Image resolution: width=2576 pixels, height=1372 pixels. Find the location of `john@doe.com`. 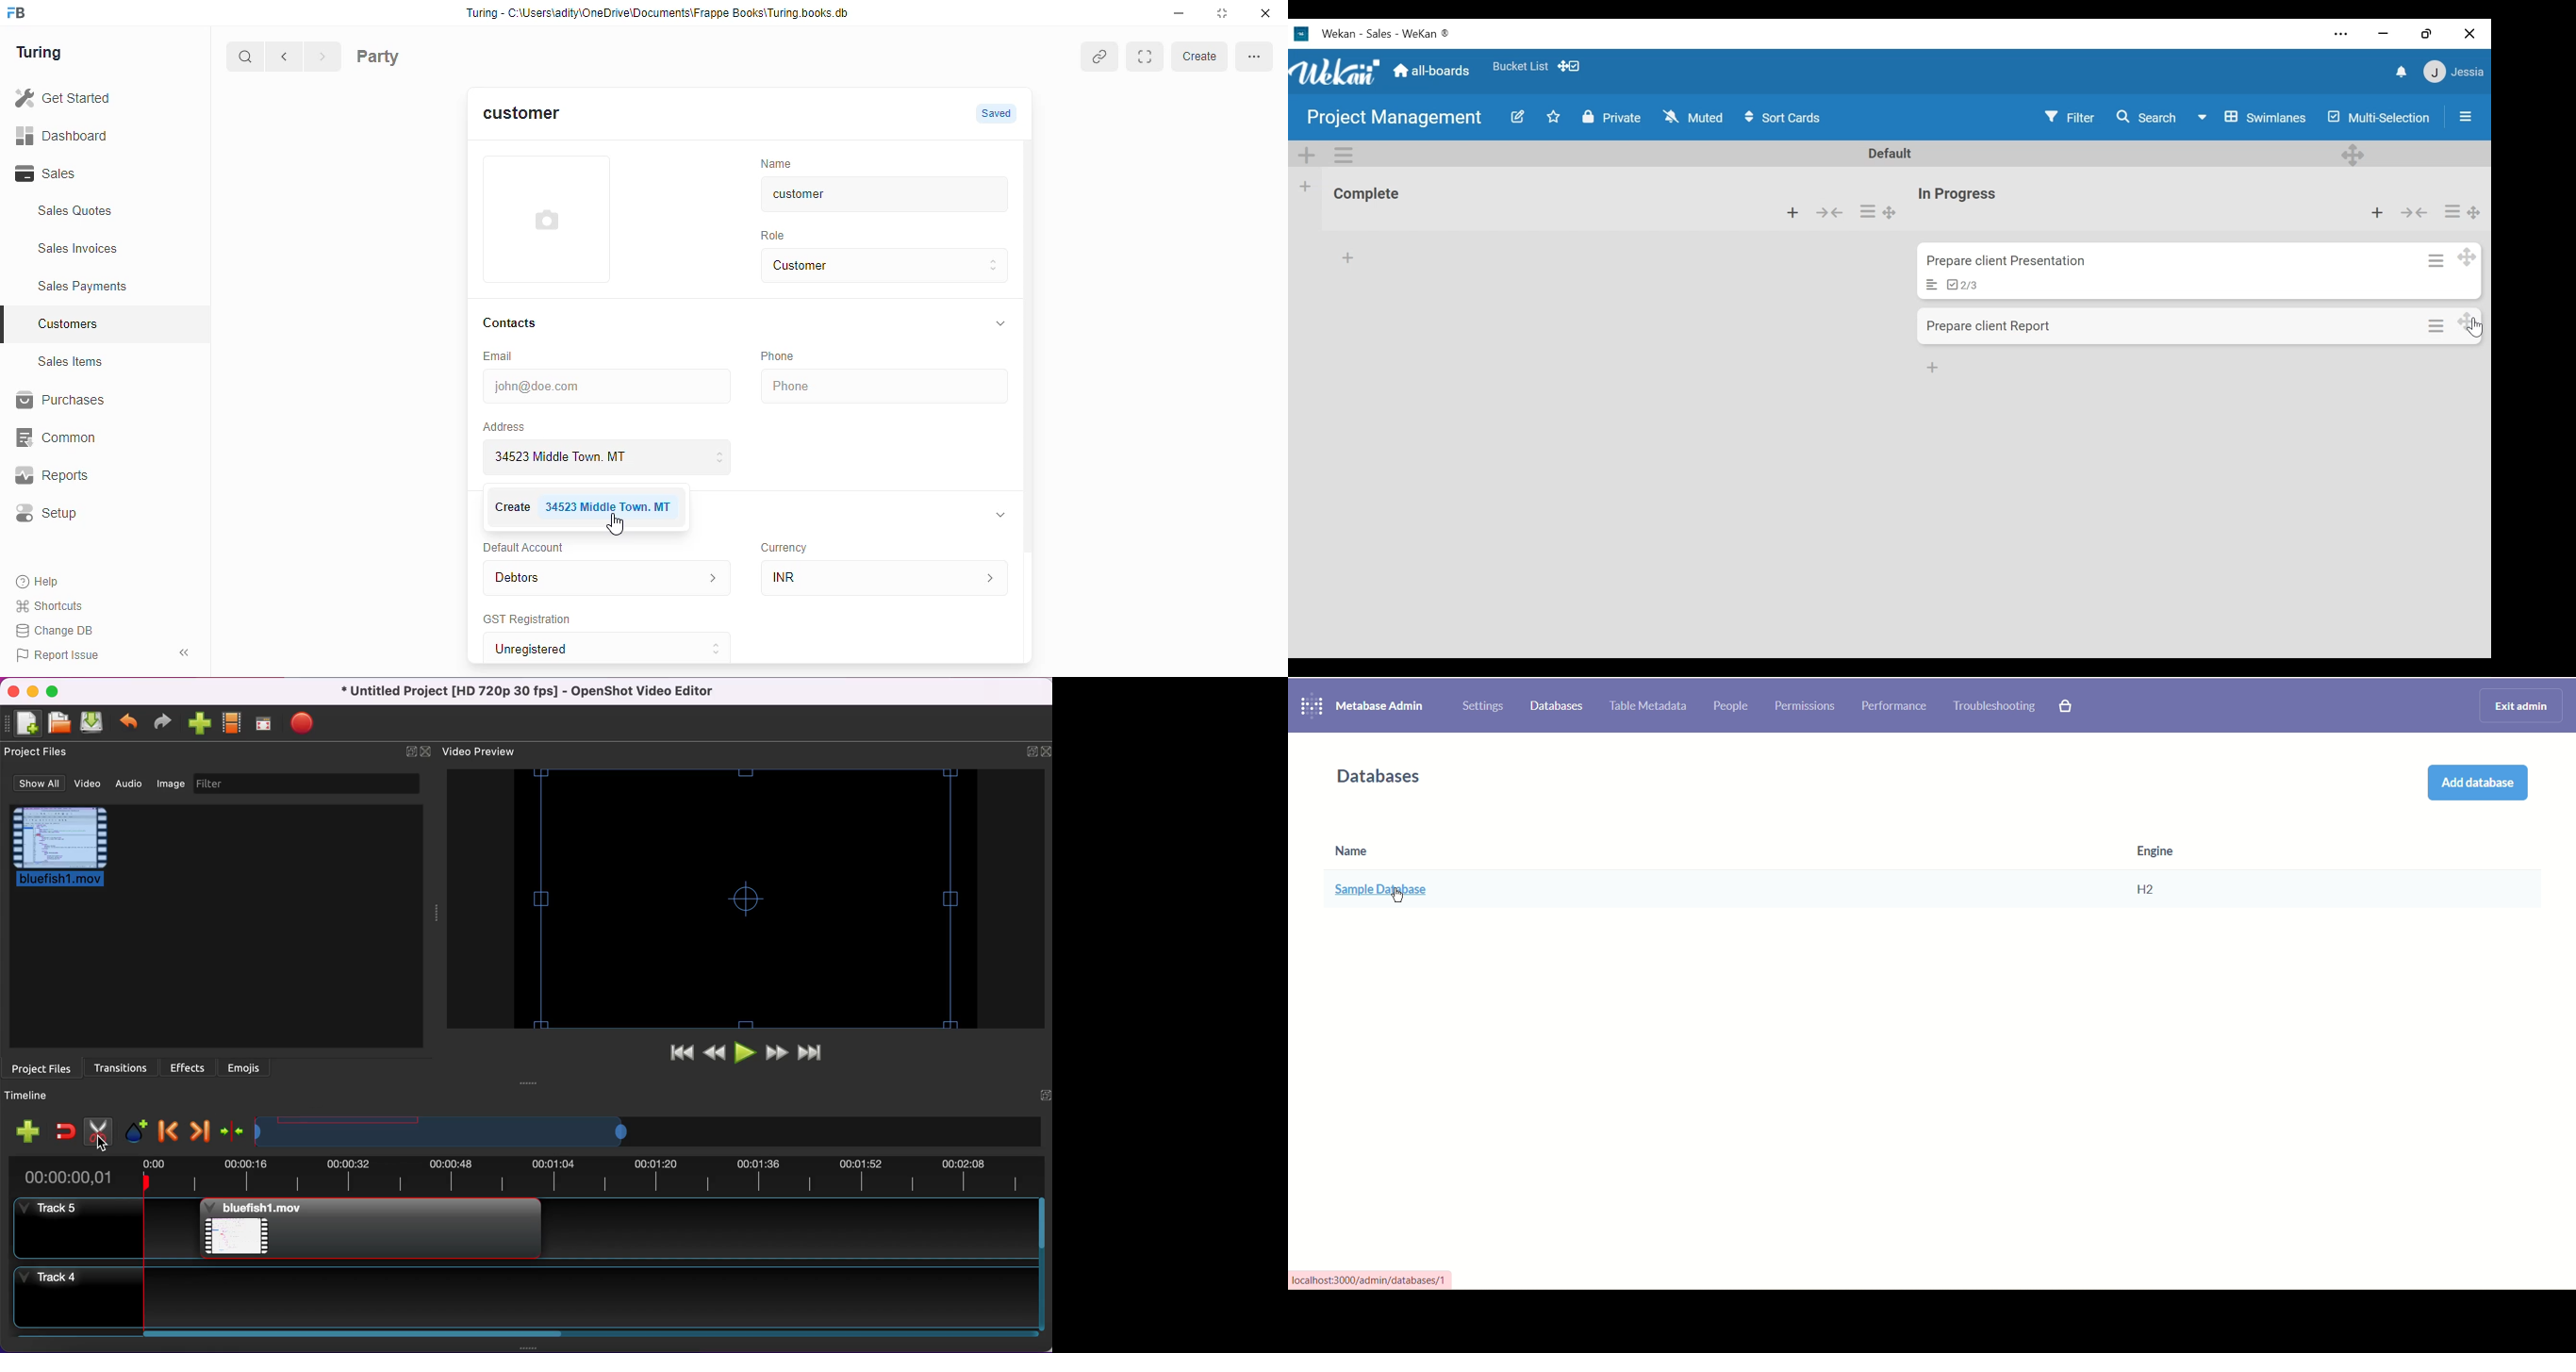

john@doe.com is located at coordinates (604, 385).